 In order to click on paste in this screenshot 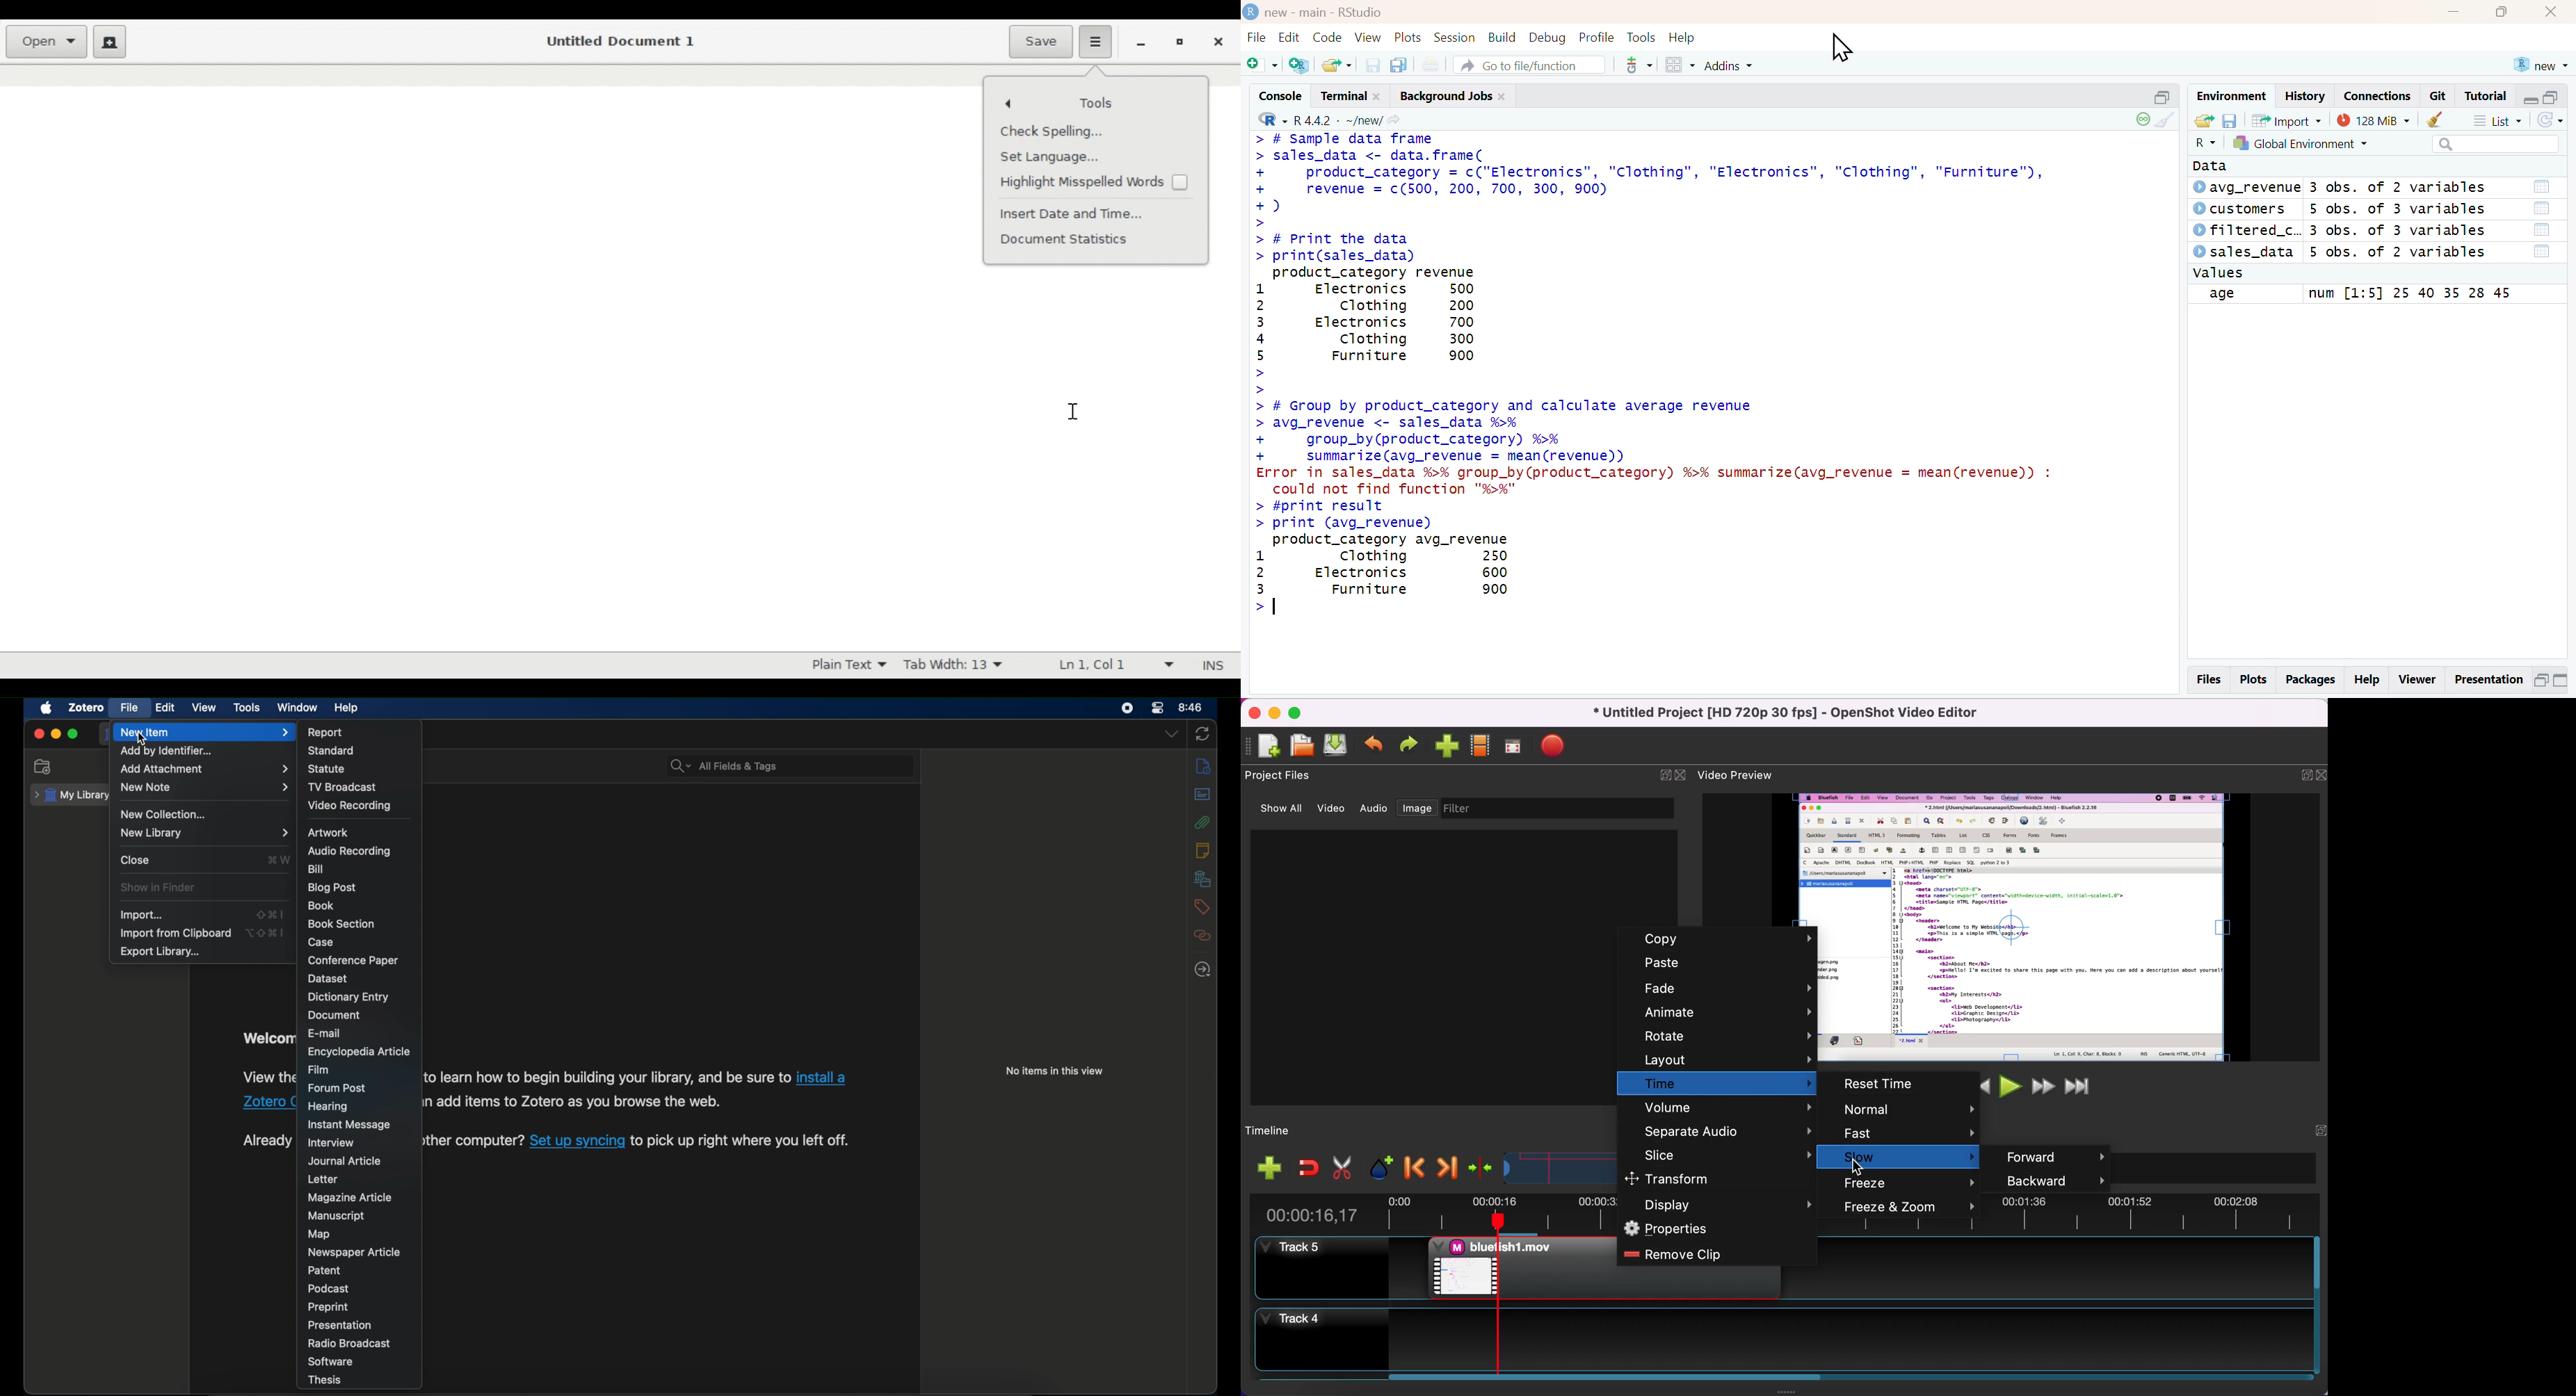, I will do `click(1718, 963)`.